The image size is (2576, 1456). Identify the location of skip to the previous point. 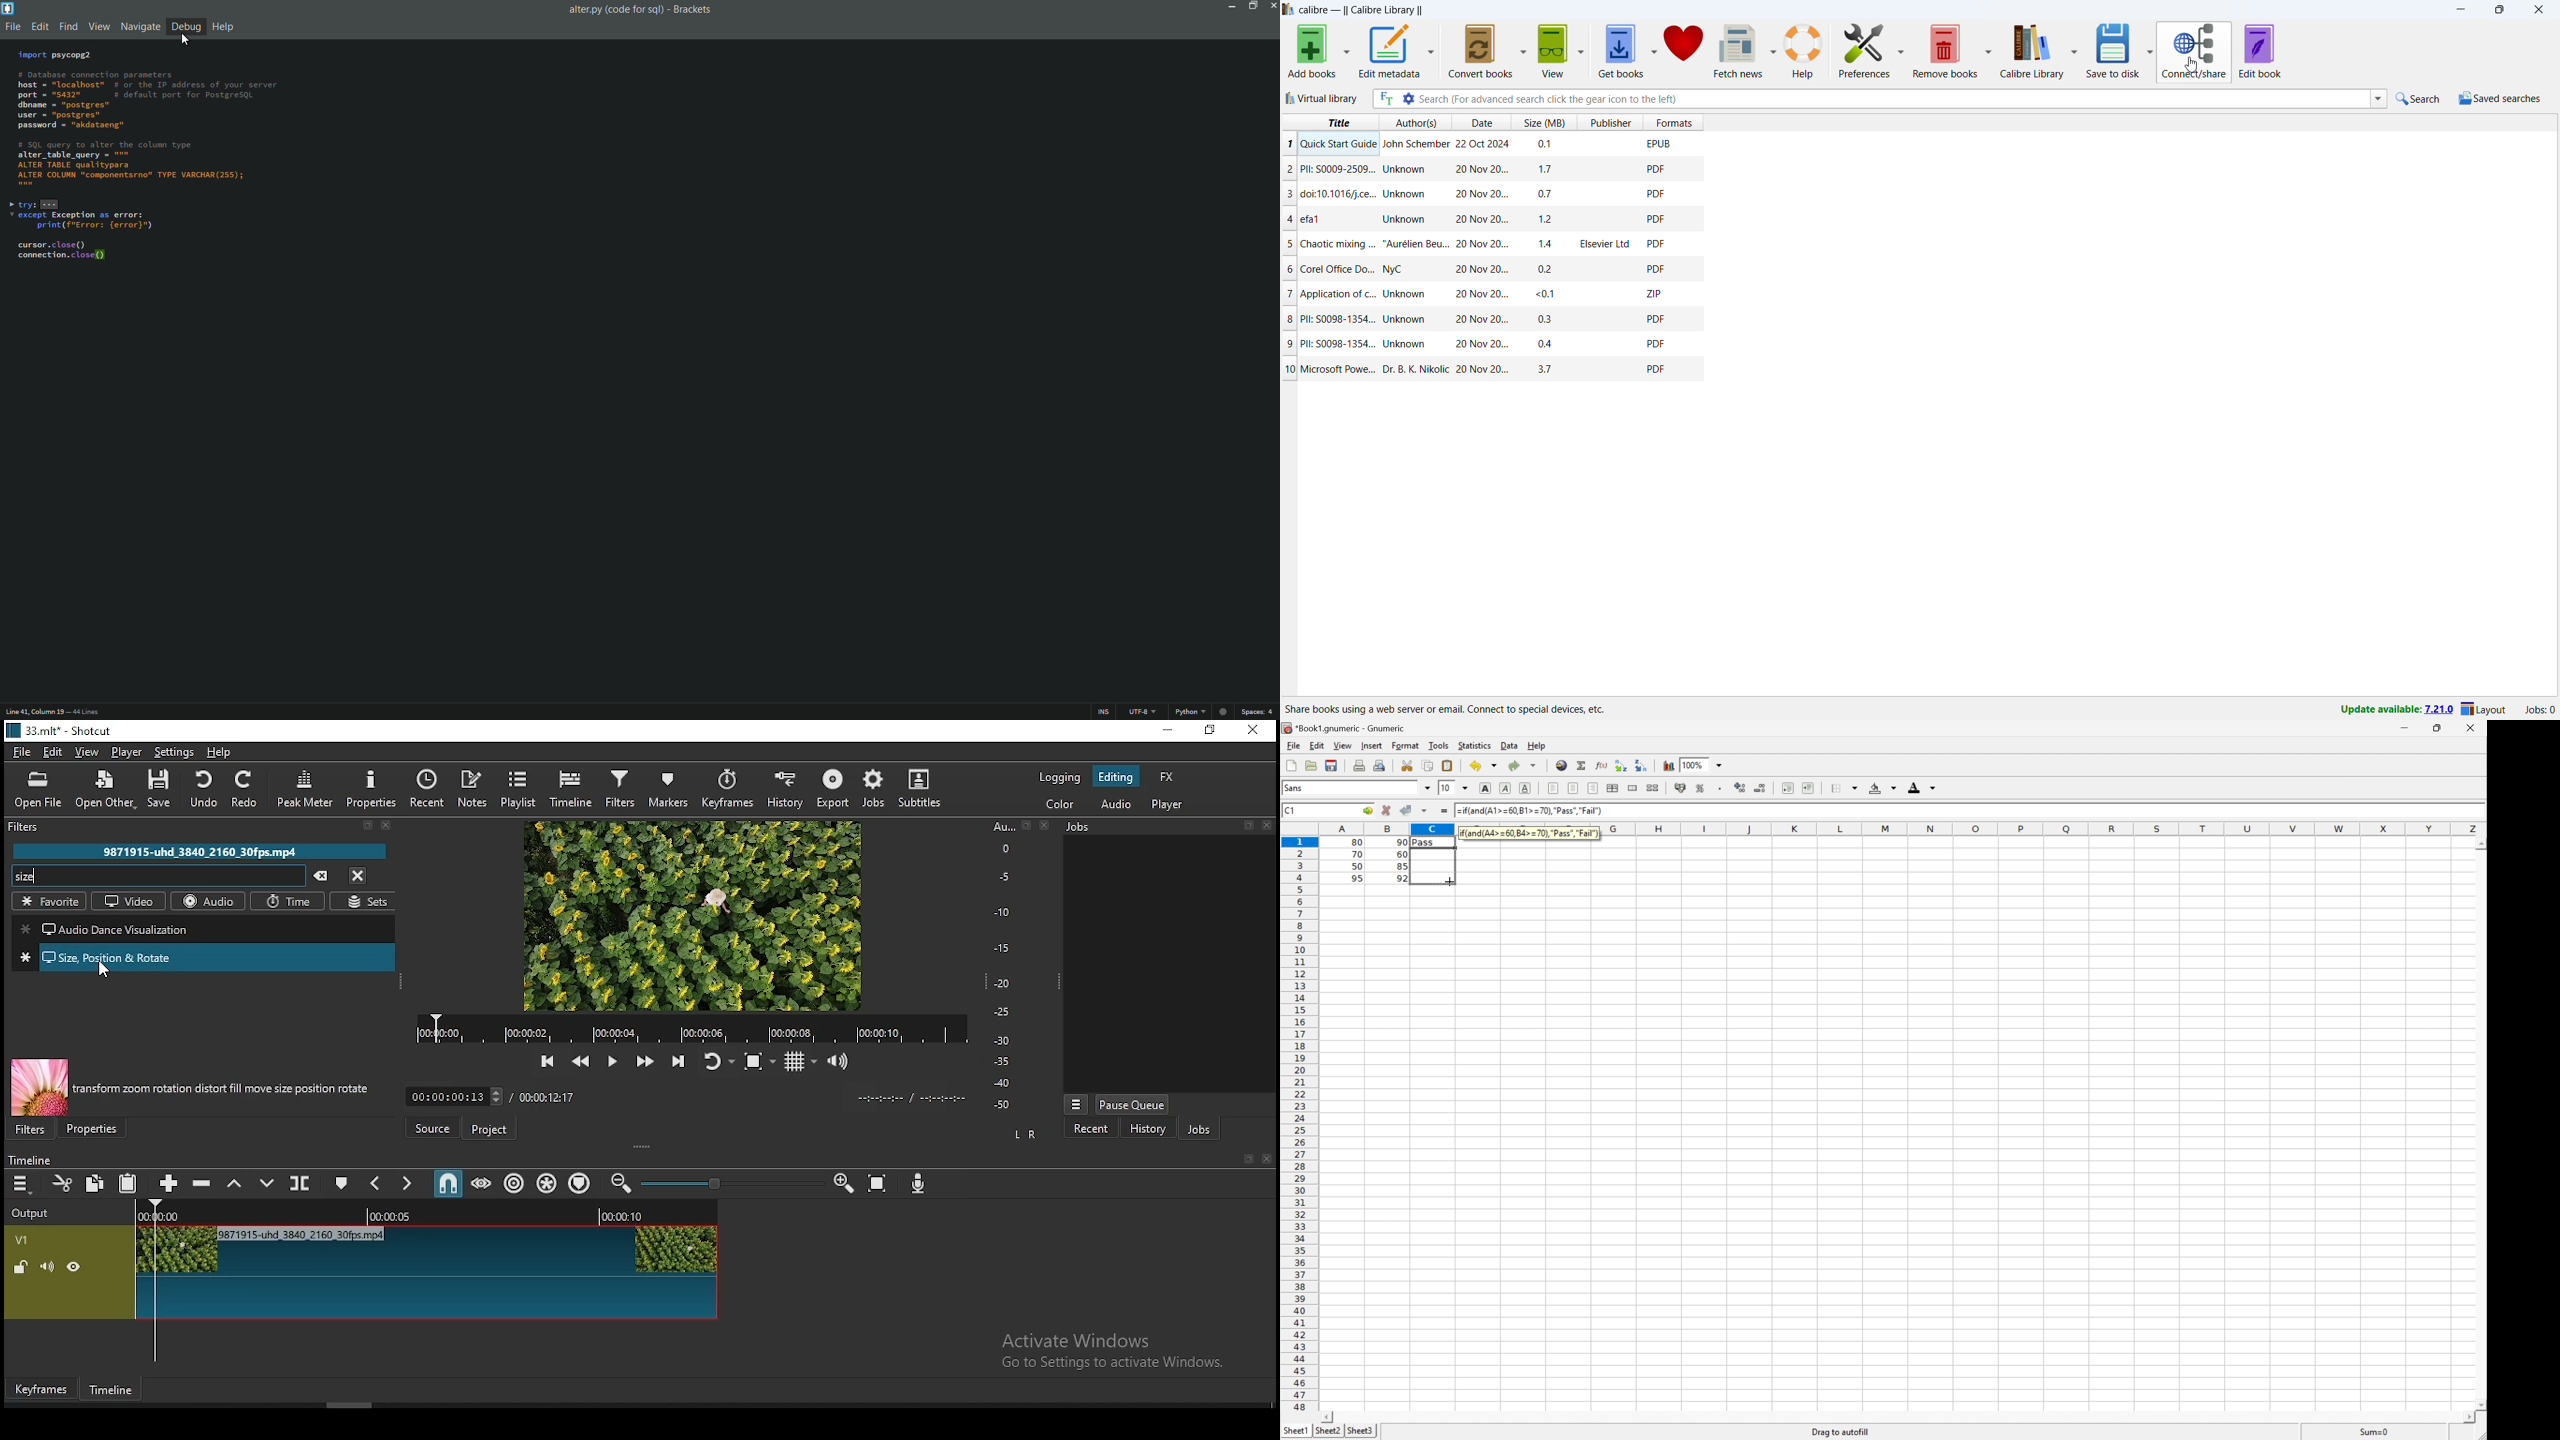
(547, 1062).